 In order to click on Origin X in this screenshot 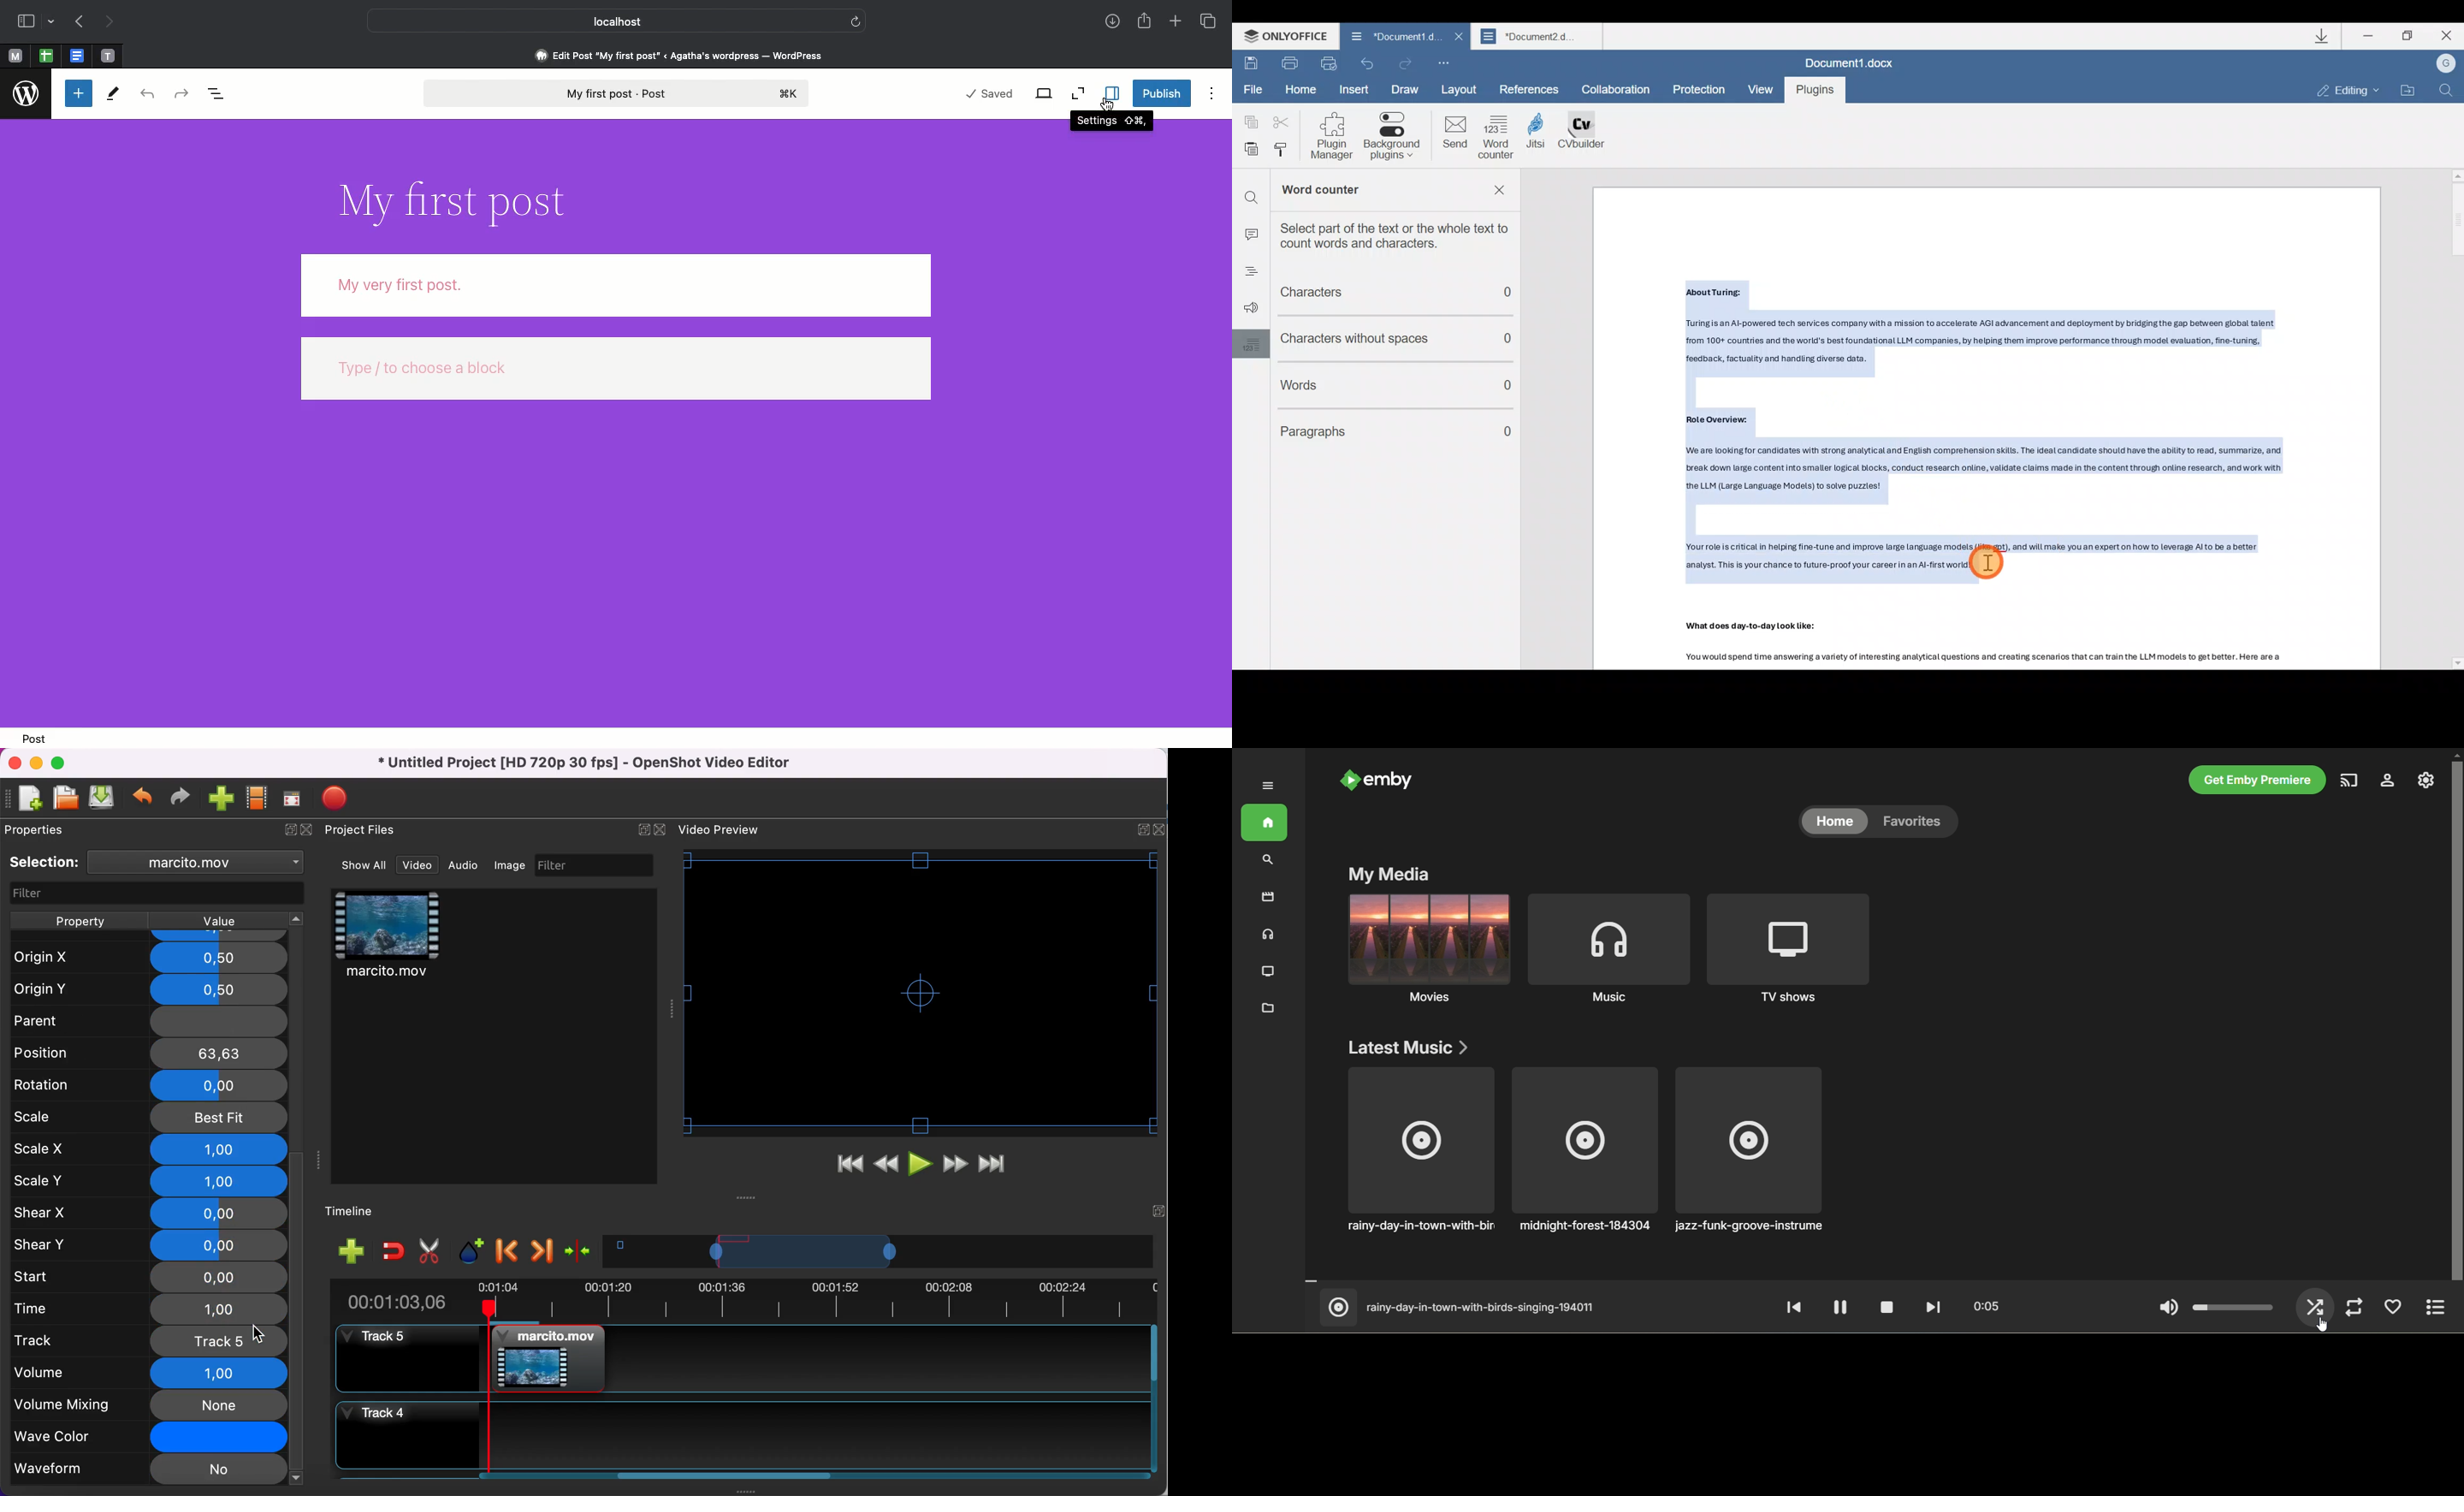, I will do `click(148, 958)`.